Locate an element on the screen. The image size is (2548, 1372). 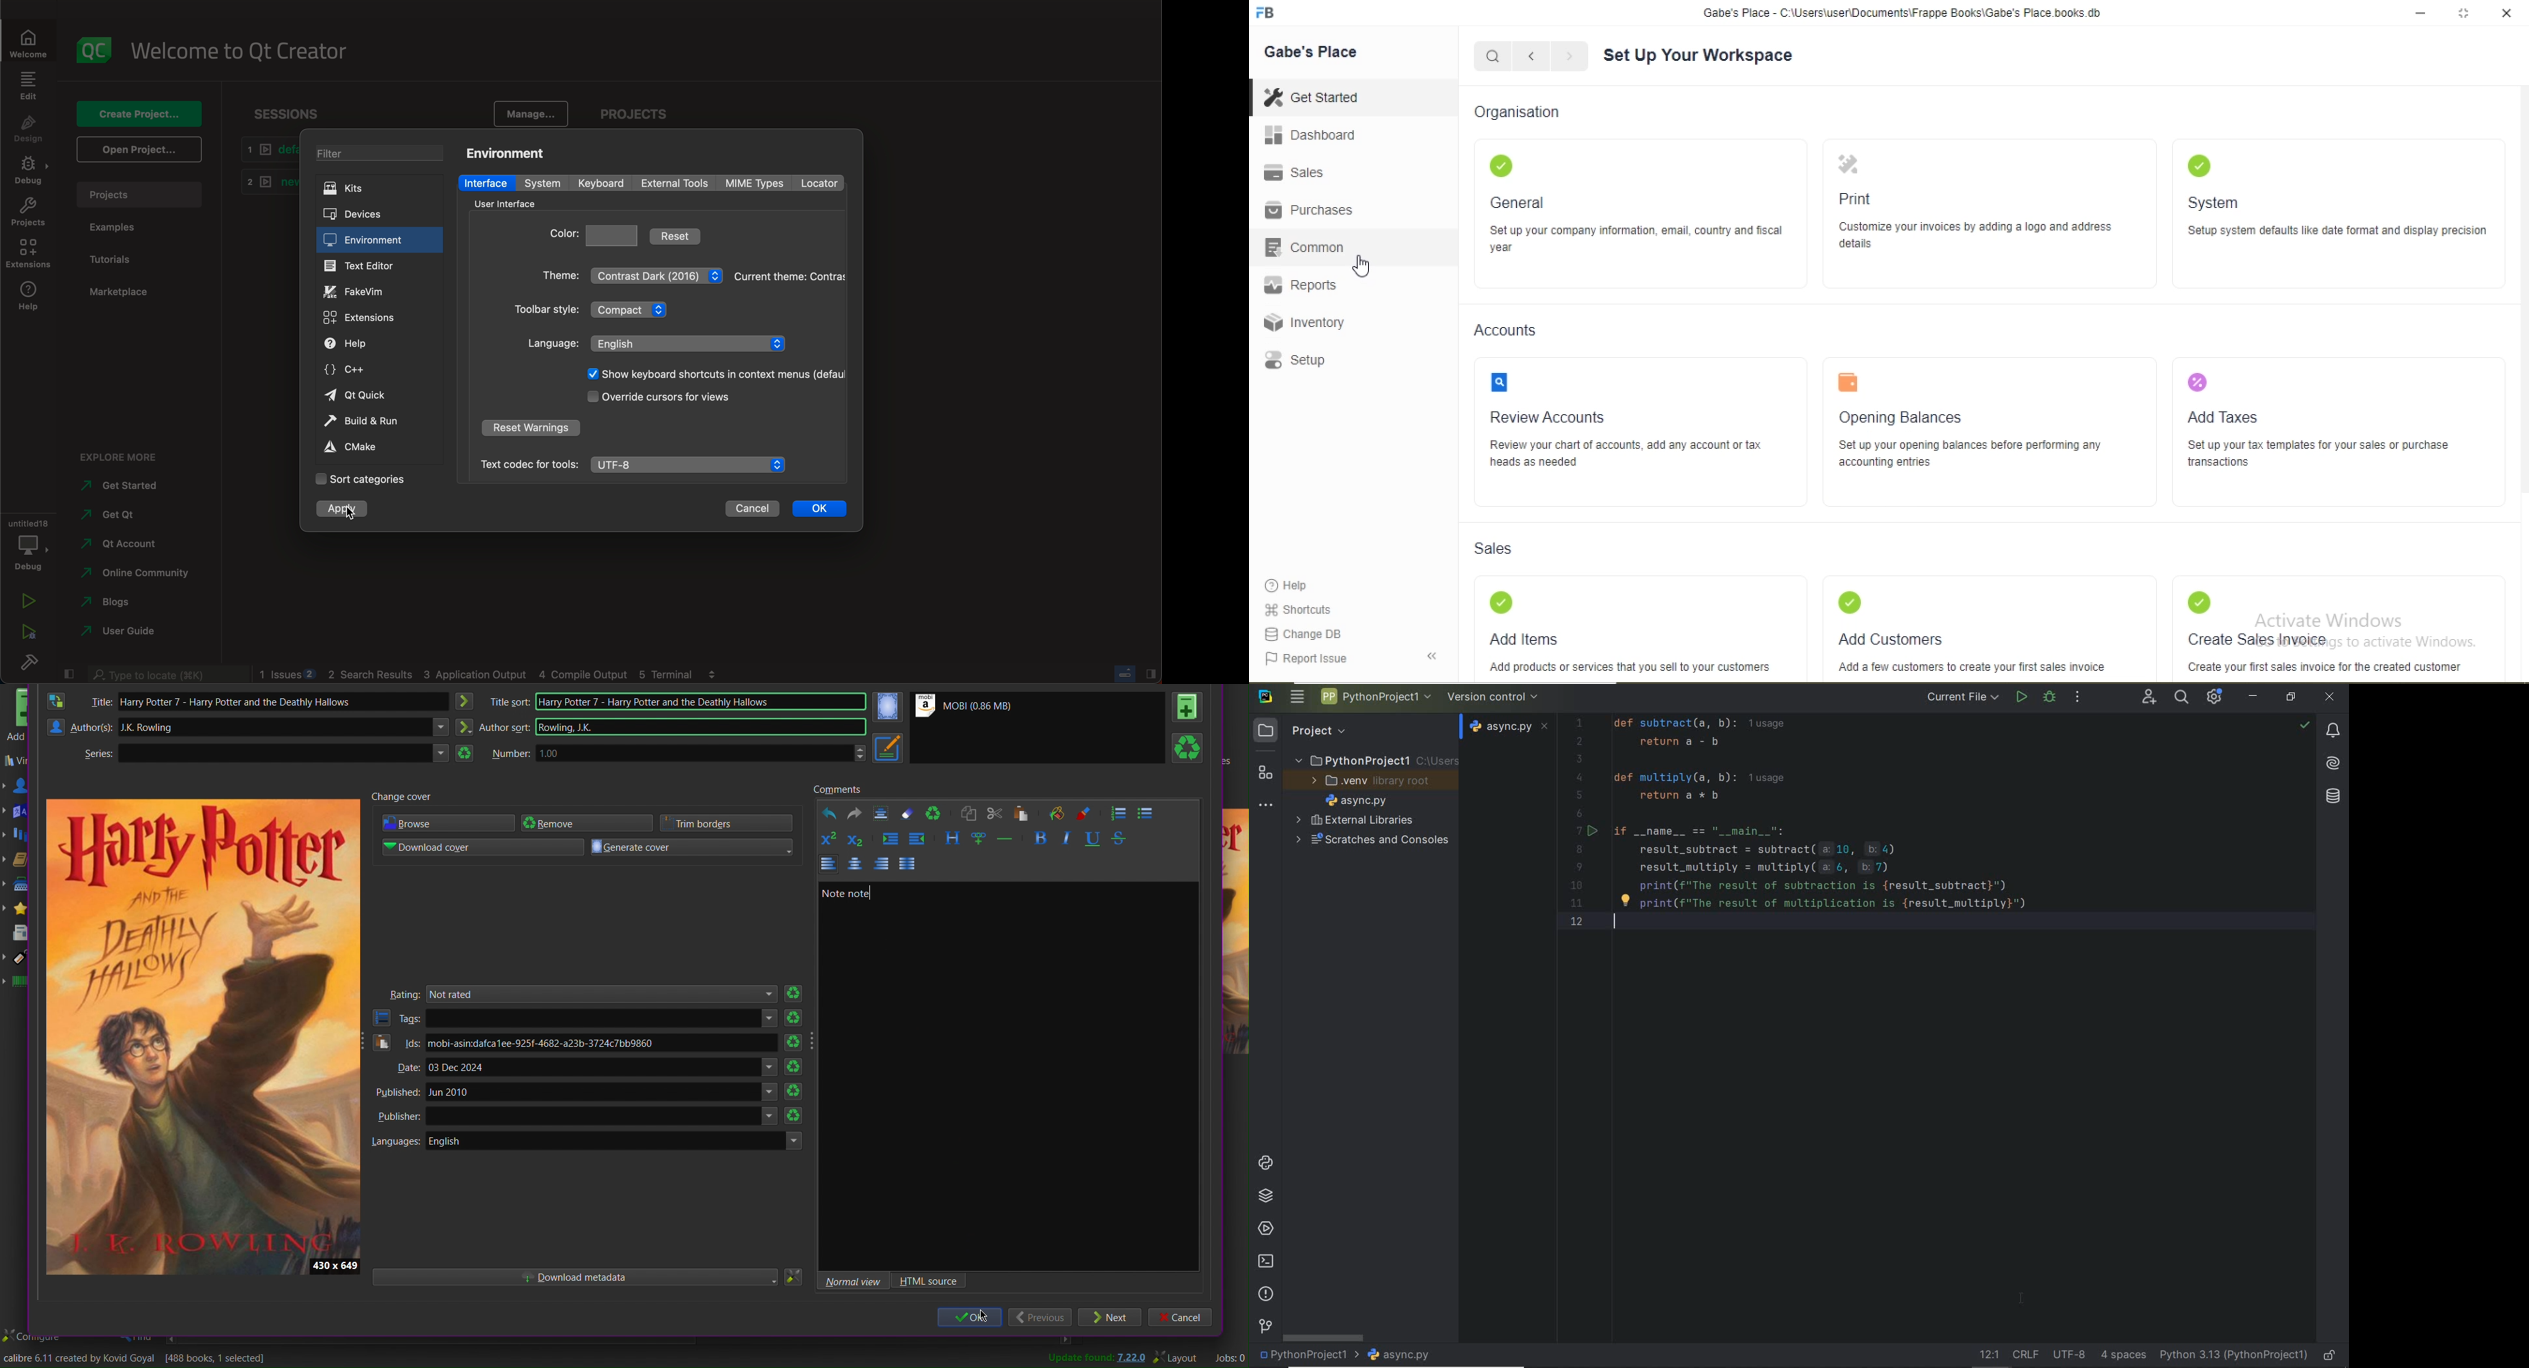
Logo is located at coordinates (1502, 603).